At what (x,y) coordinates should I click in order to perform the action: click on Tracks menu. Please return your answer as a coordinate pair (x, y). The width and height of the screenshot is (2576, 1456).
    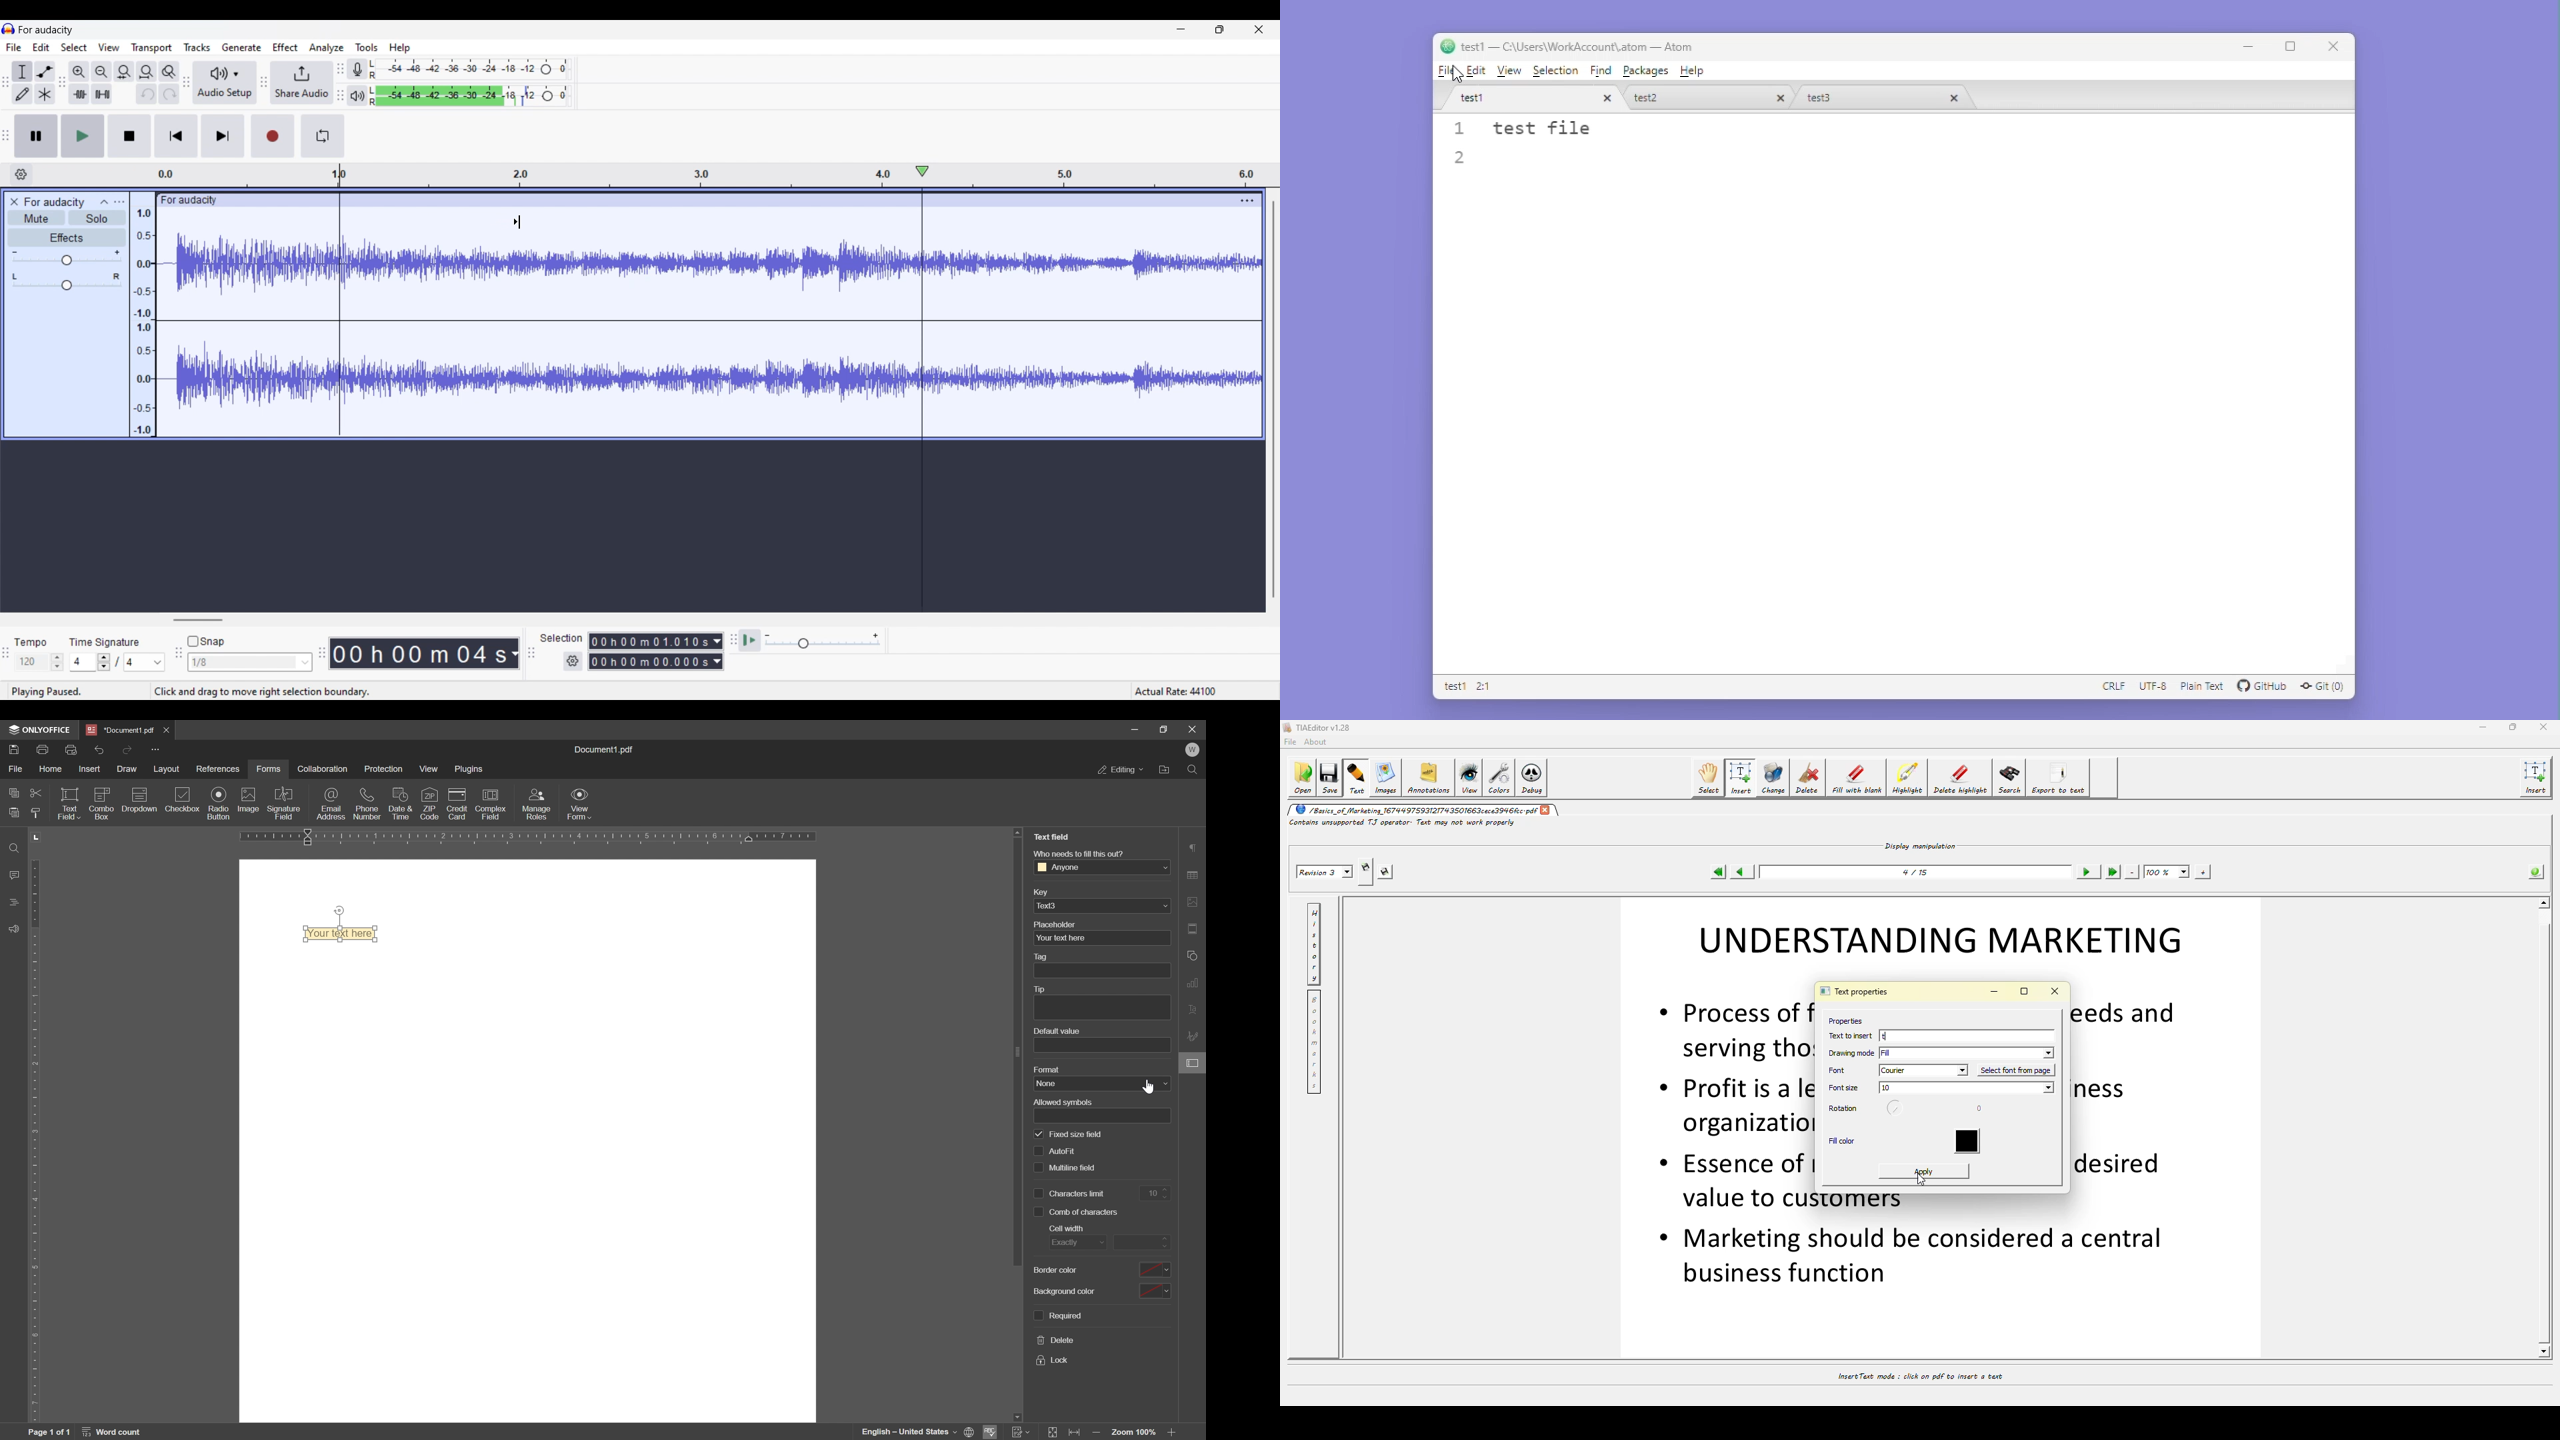
    Looking at the image, I should click on (197, 47).